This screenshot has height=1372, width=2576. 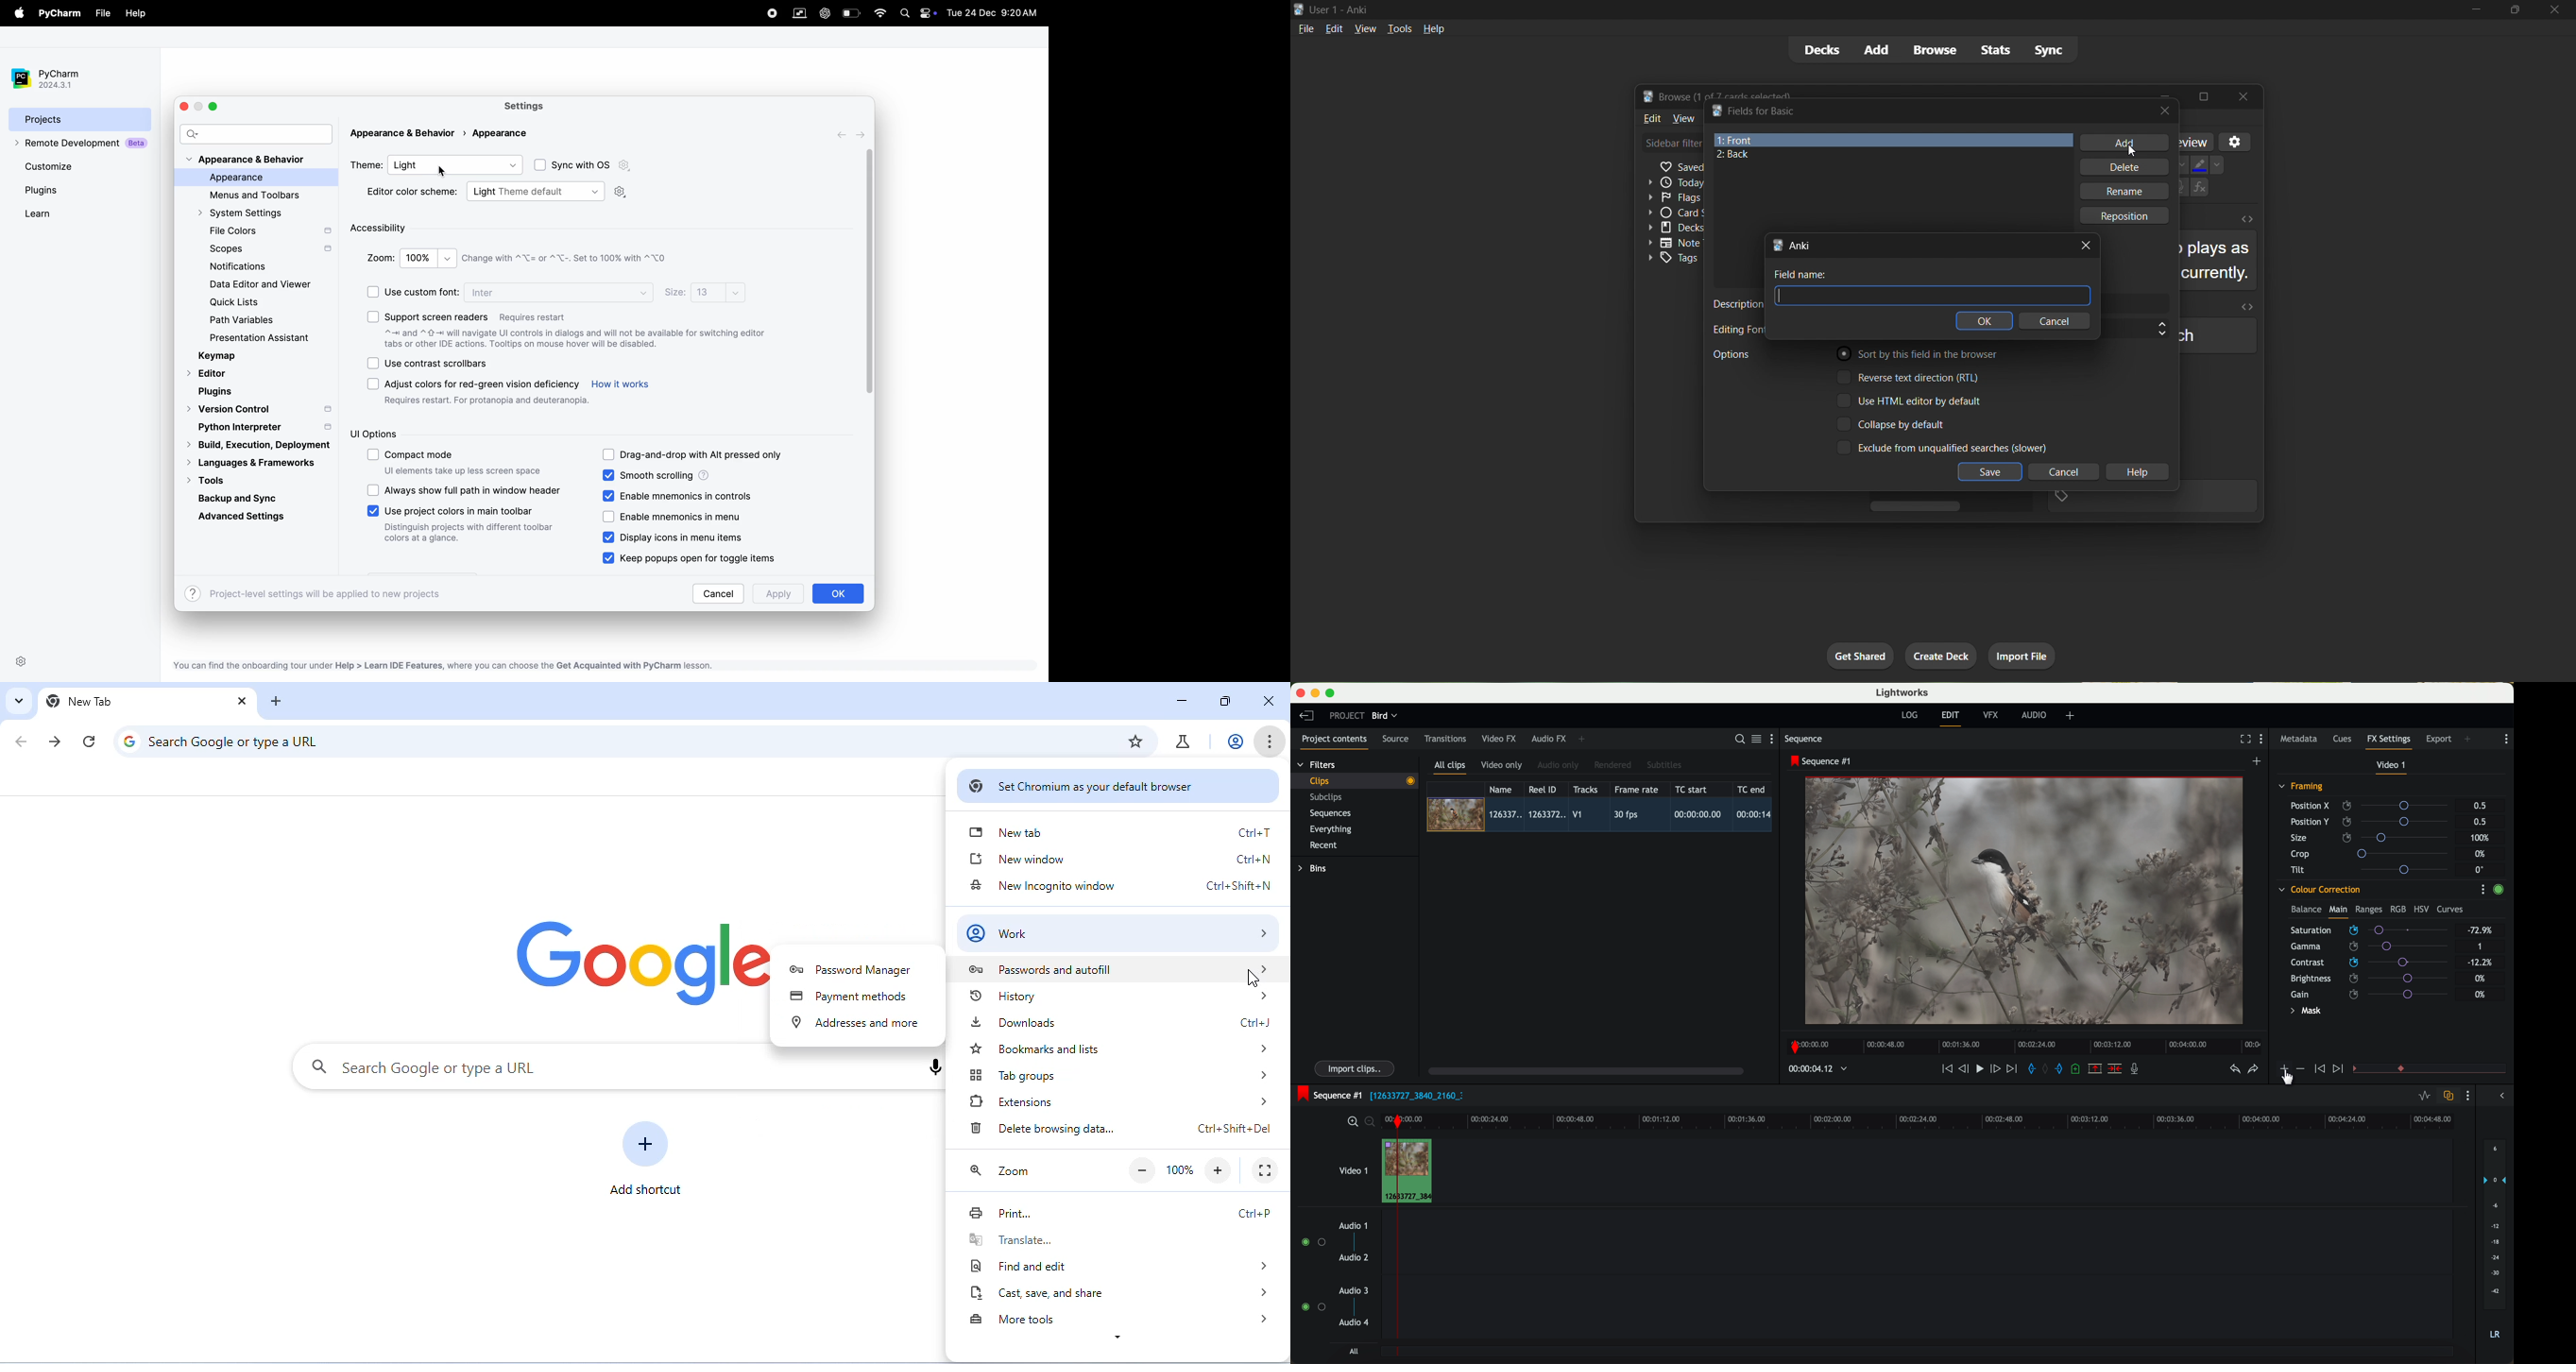 I want to click on icon, so click(x=2318, y=1069).